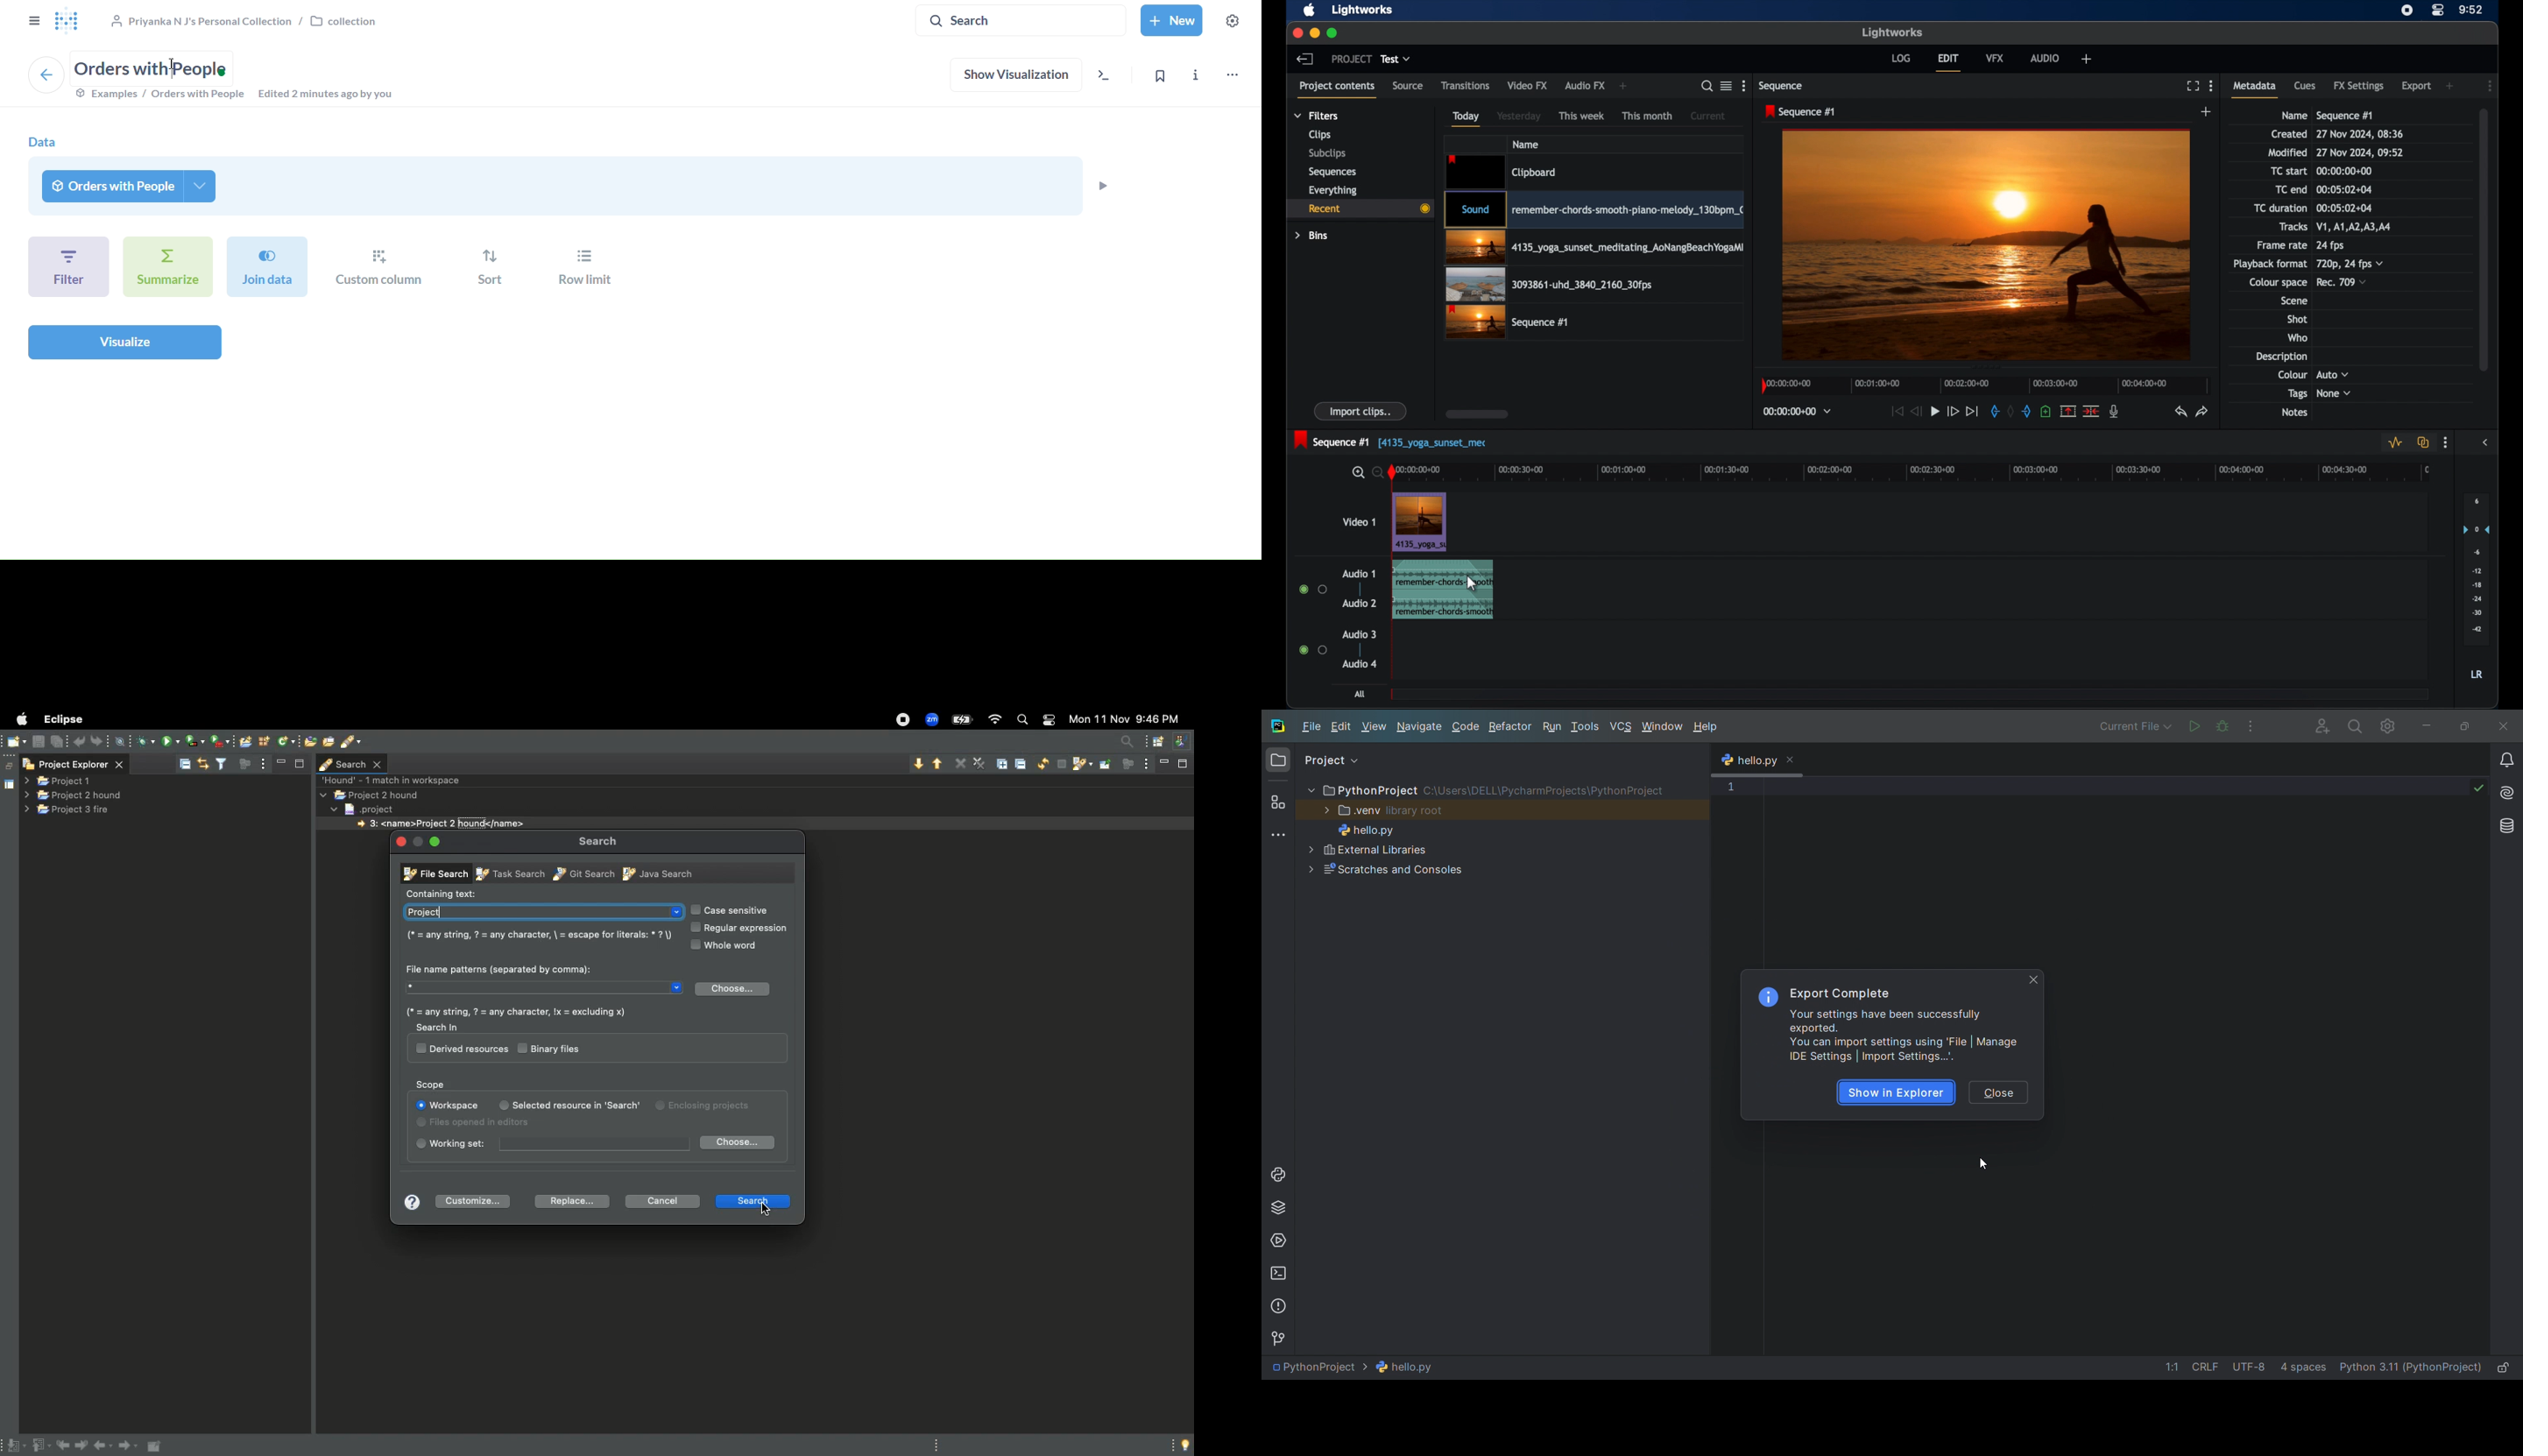 The image size is (2548, 1456). I want to click on clips, so click(1321, 135).